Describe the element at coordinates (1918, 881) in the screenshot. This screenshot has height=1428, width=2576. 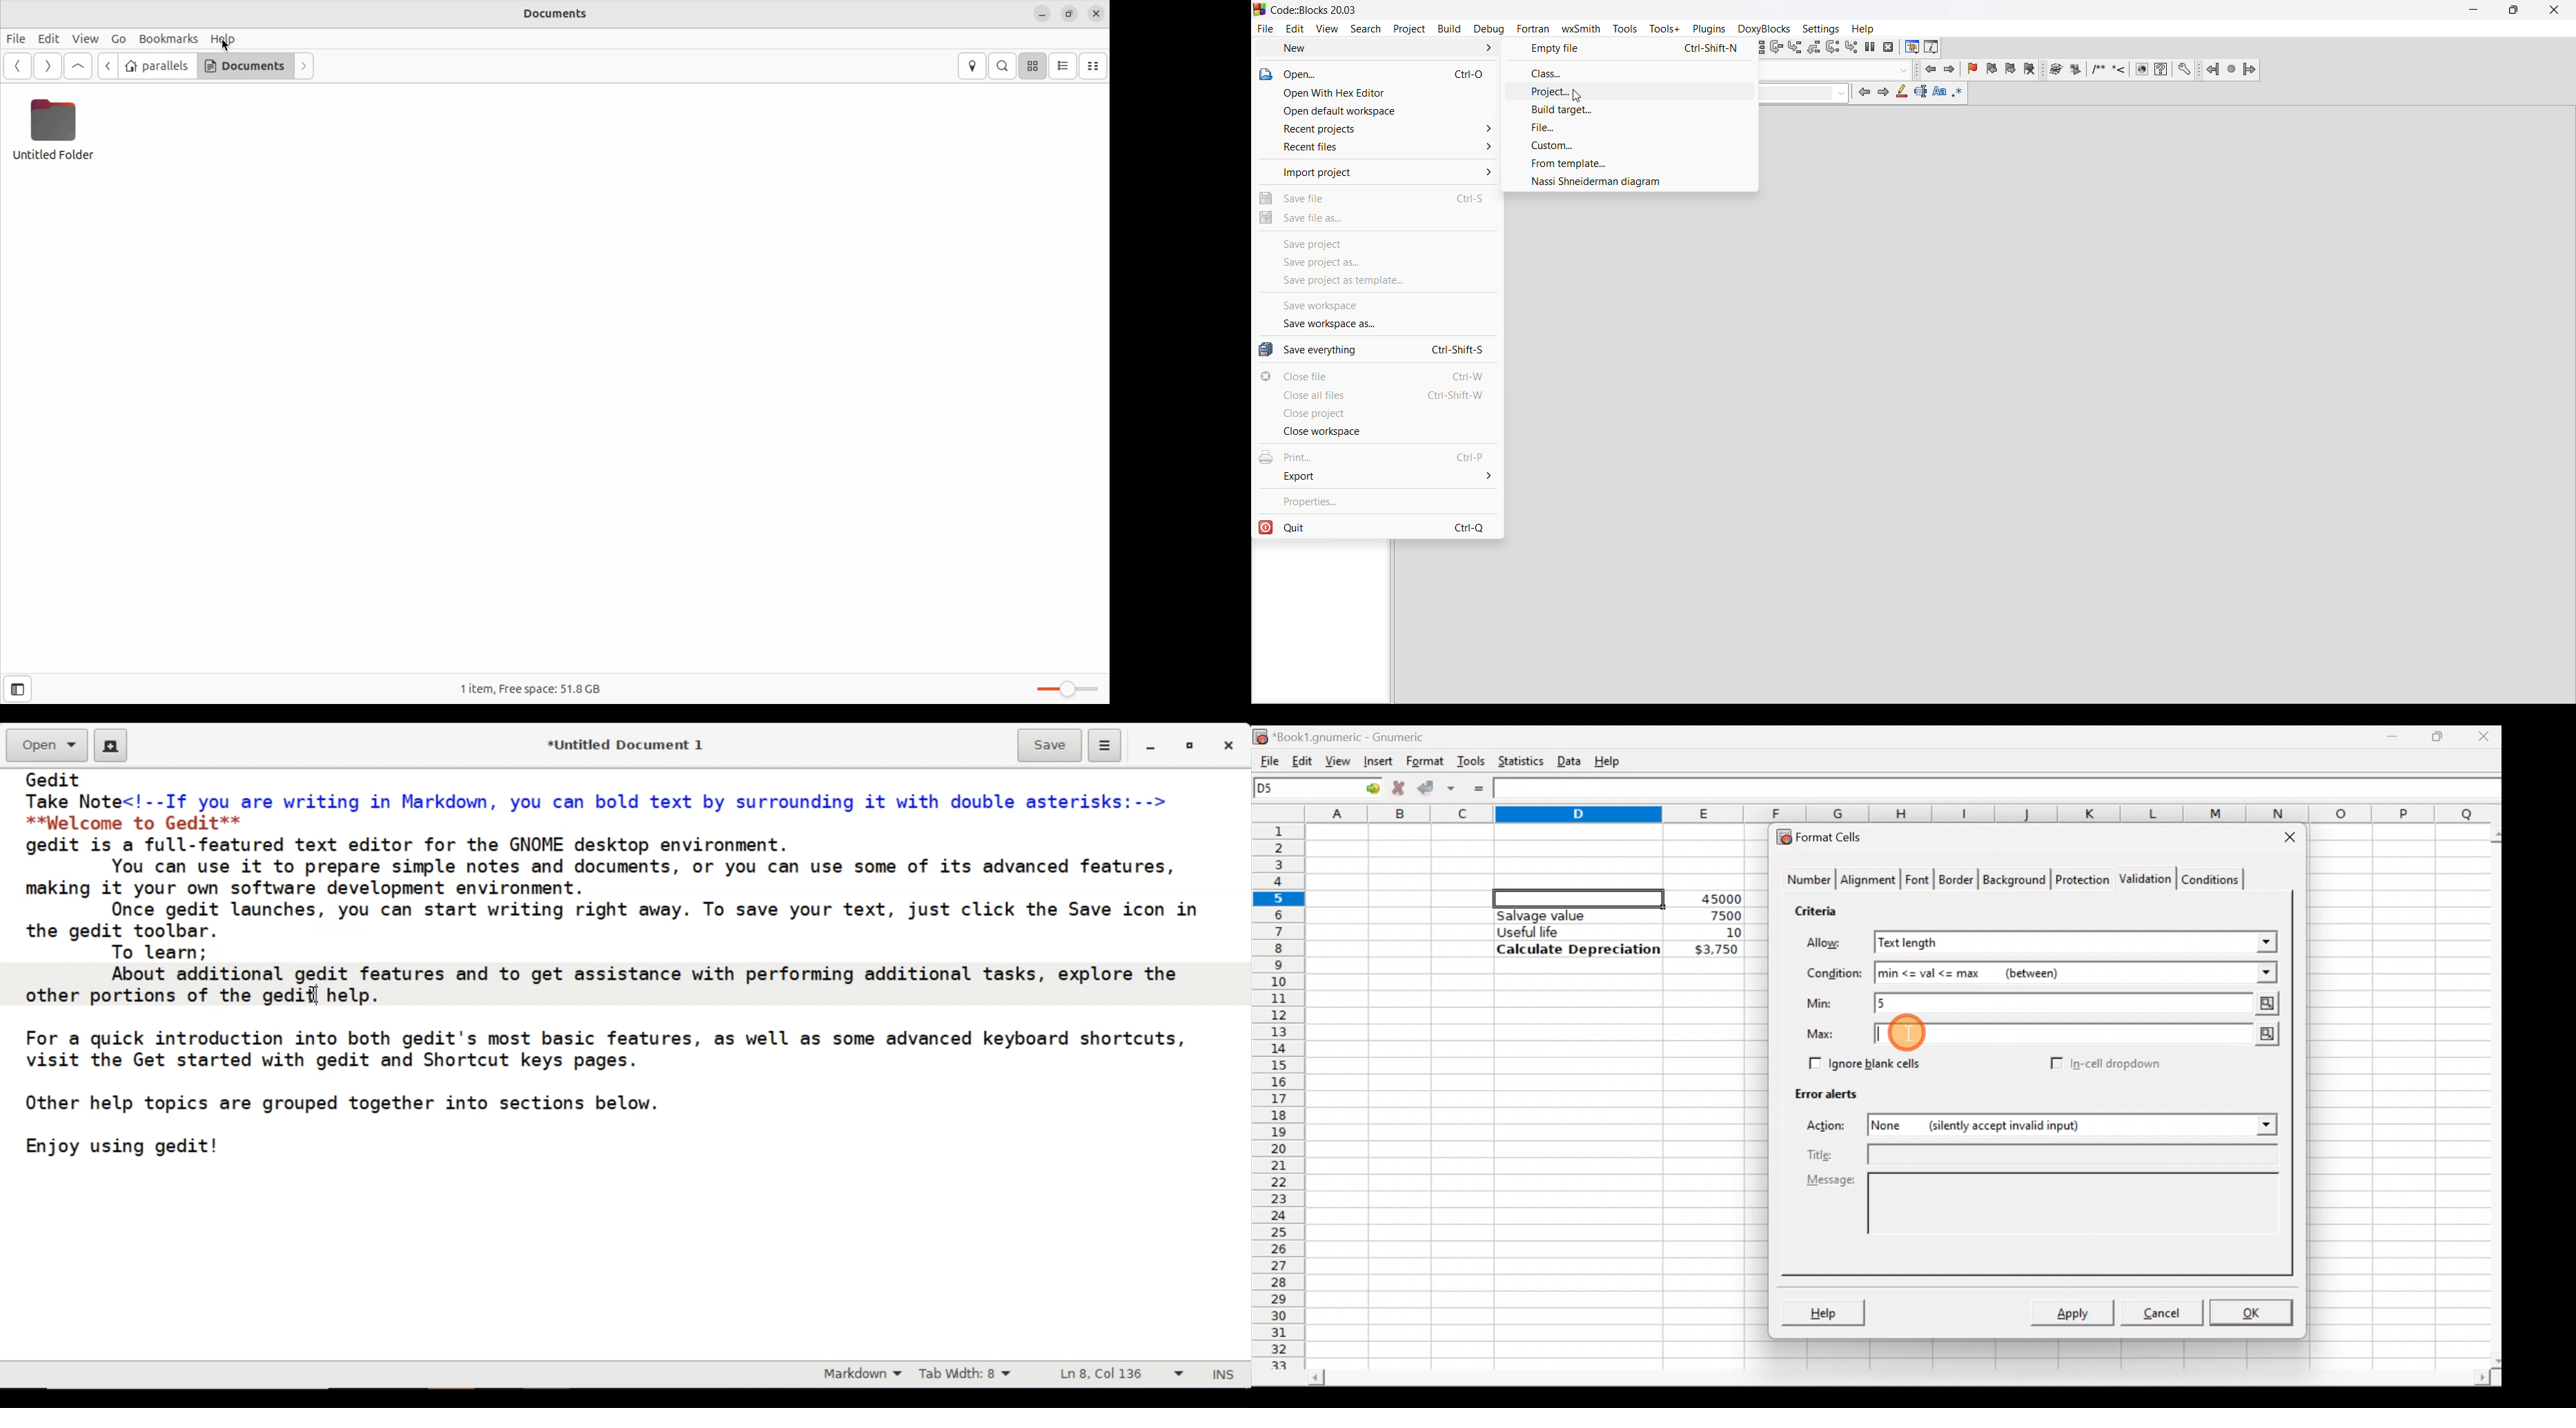
I see `Font` at that location.